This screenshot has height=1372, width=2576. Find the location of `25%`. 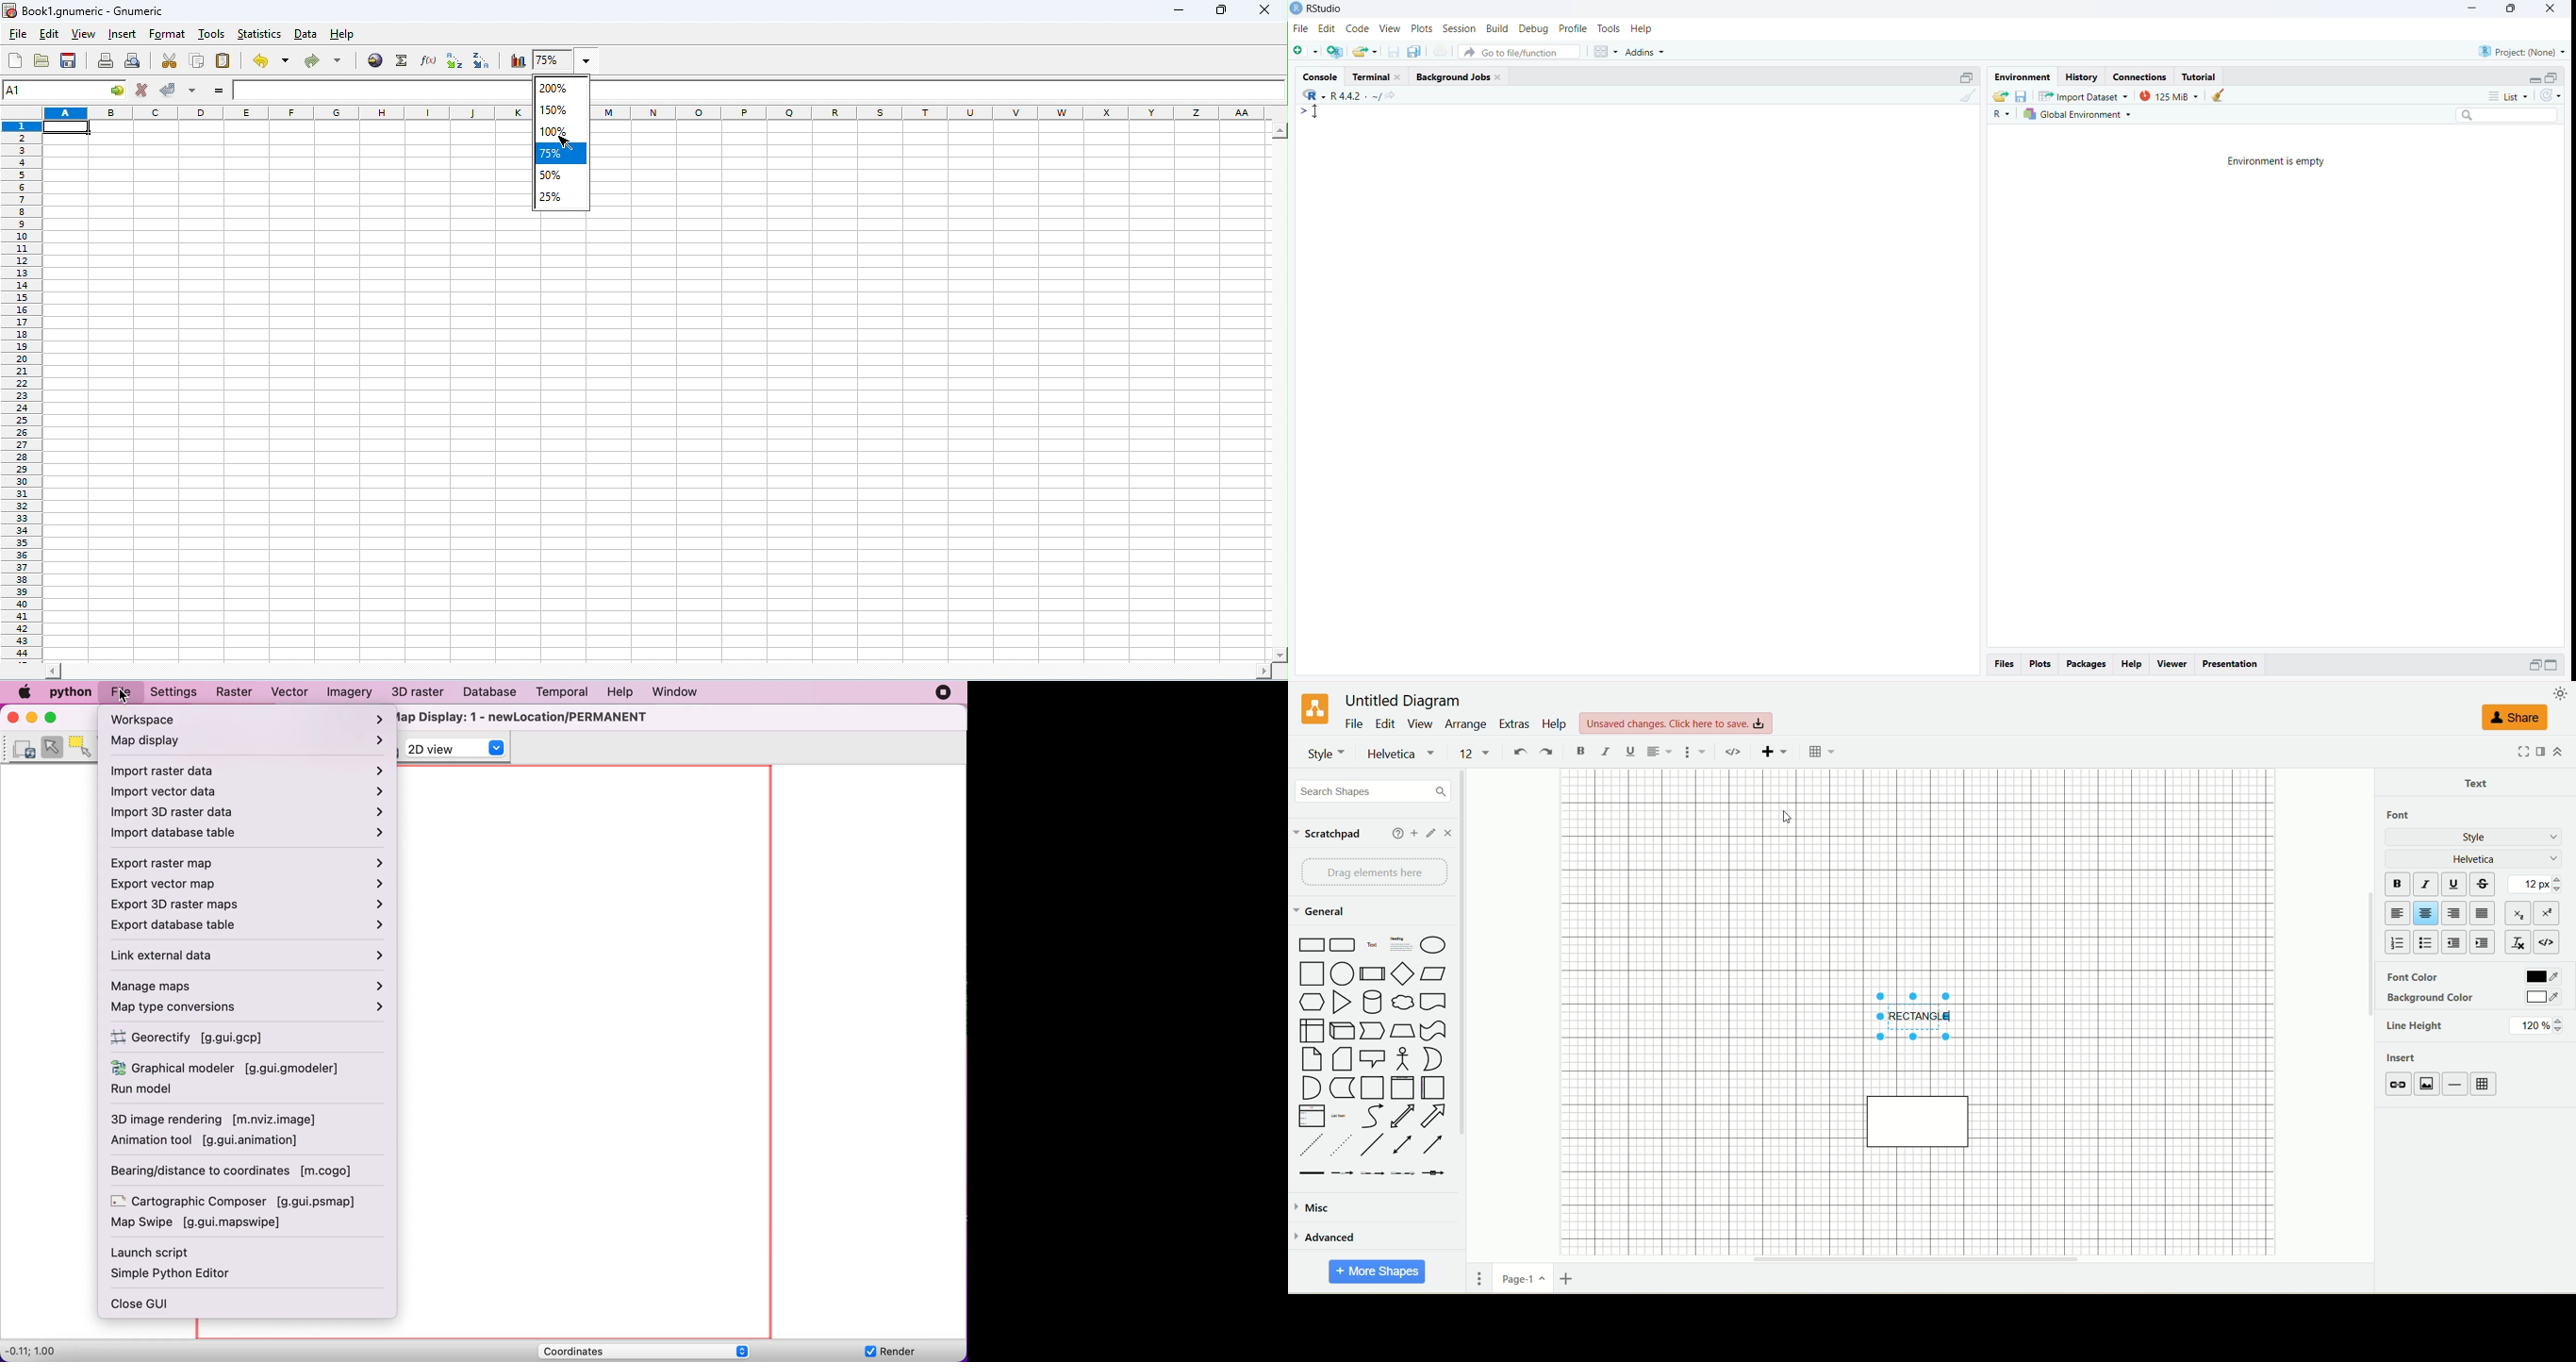

25% is located at coordinates (563, 198).